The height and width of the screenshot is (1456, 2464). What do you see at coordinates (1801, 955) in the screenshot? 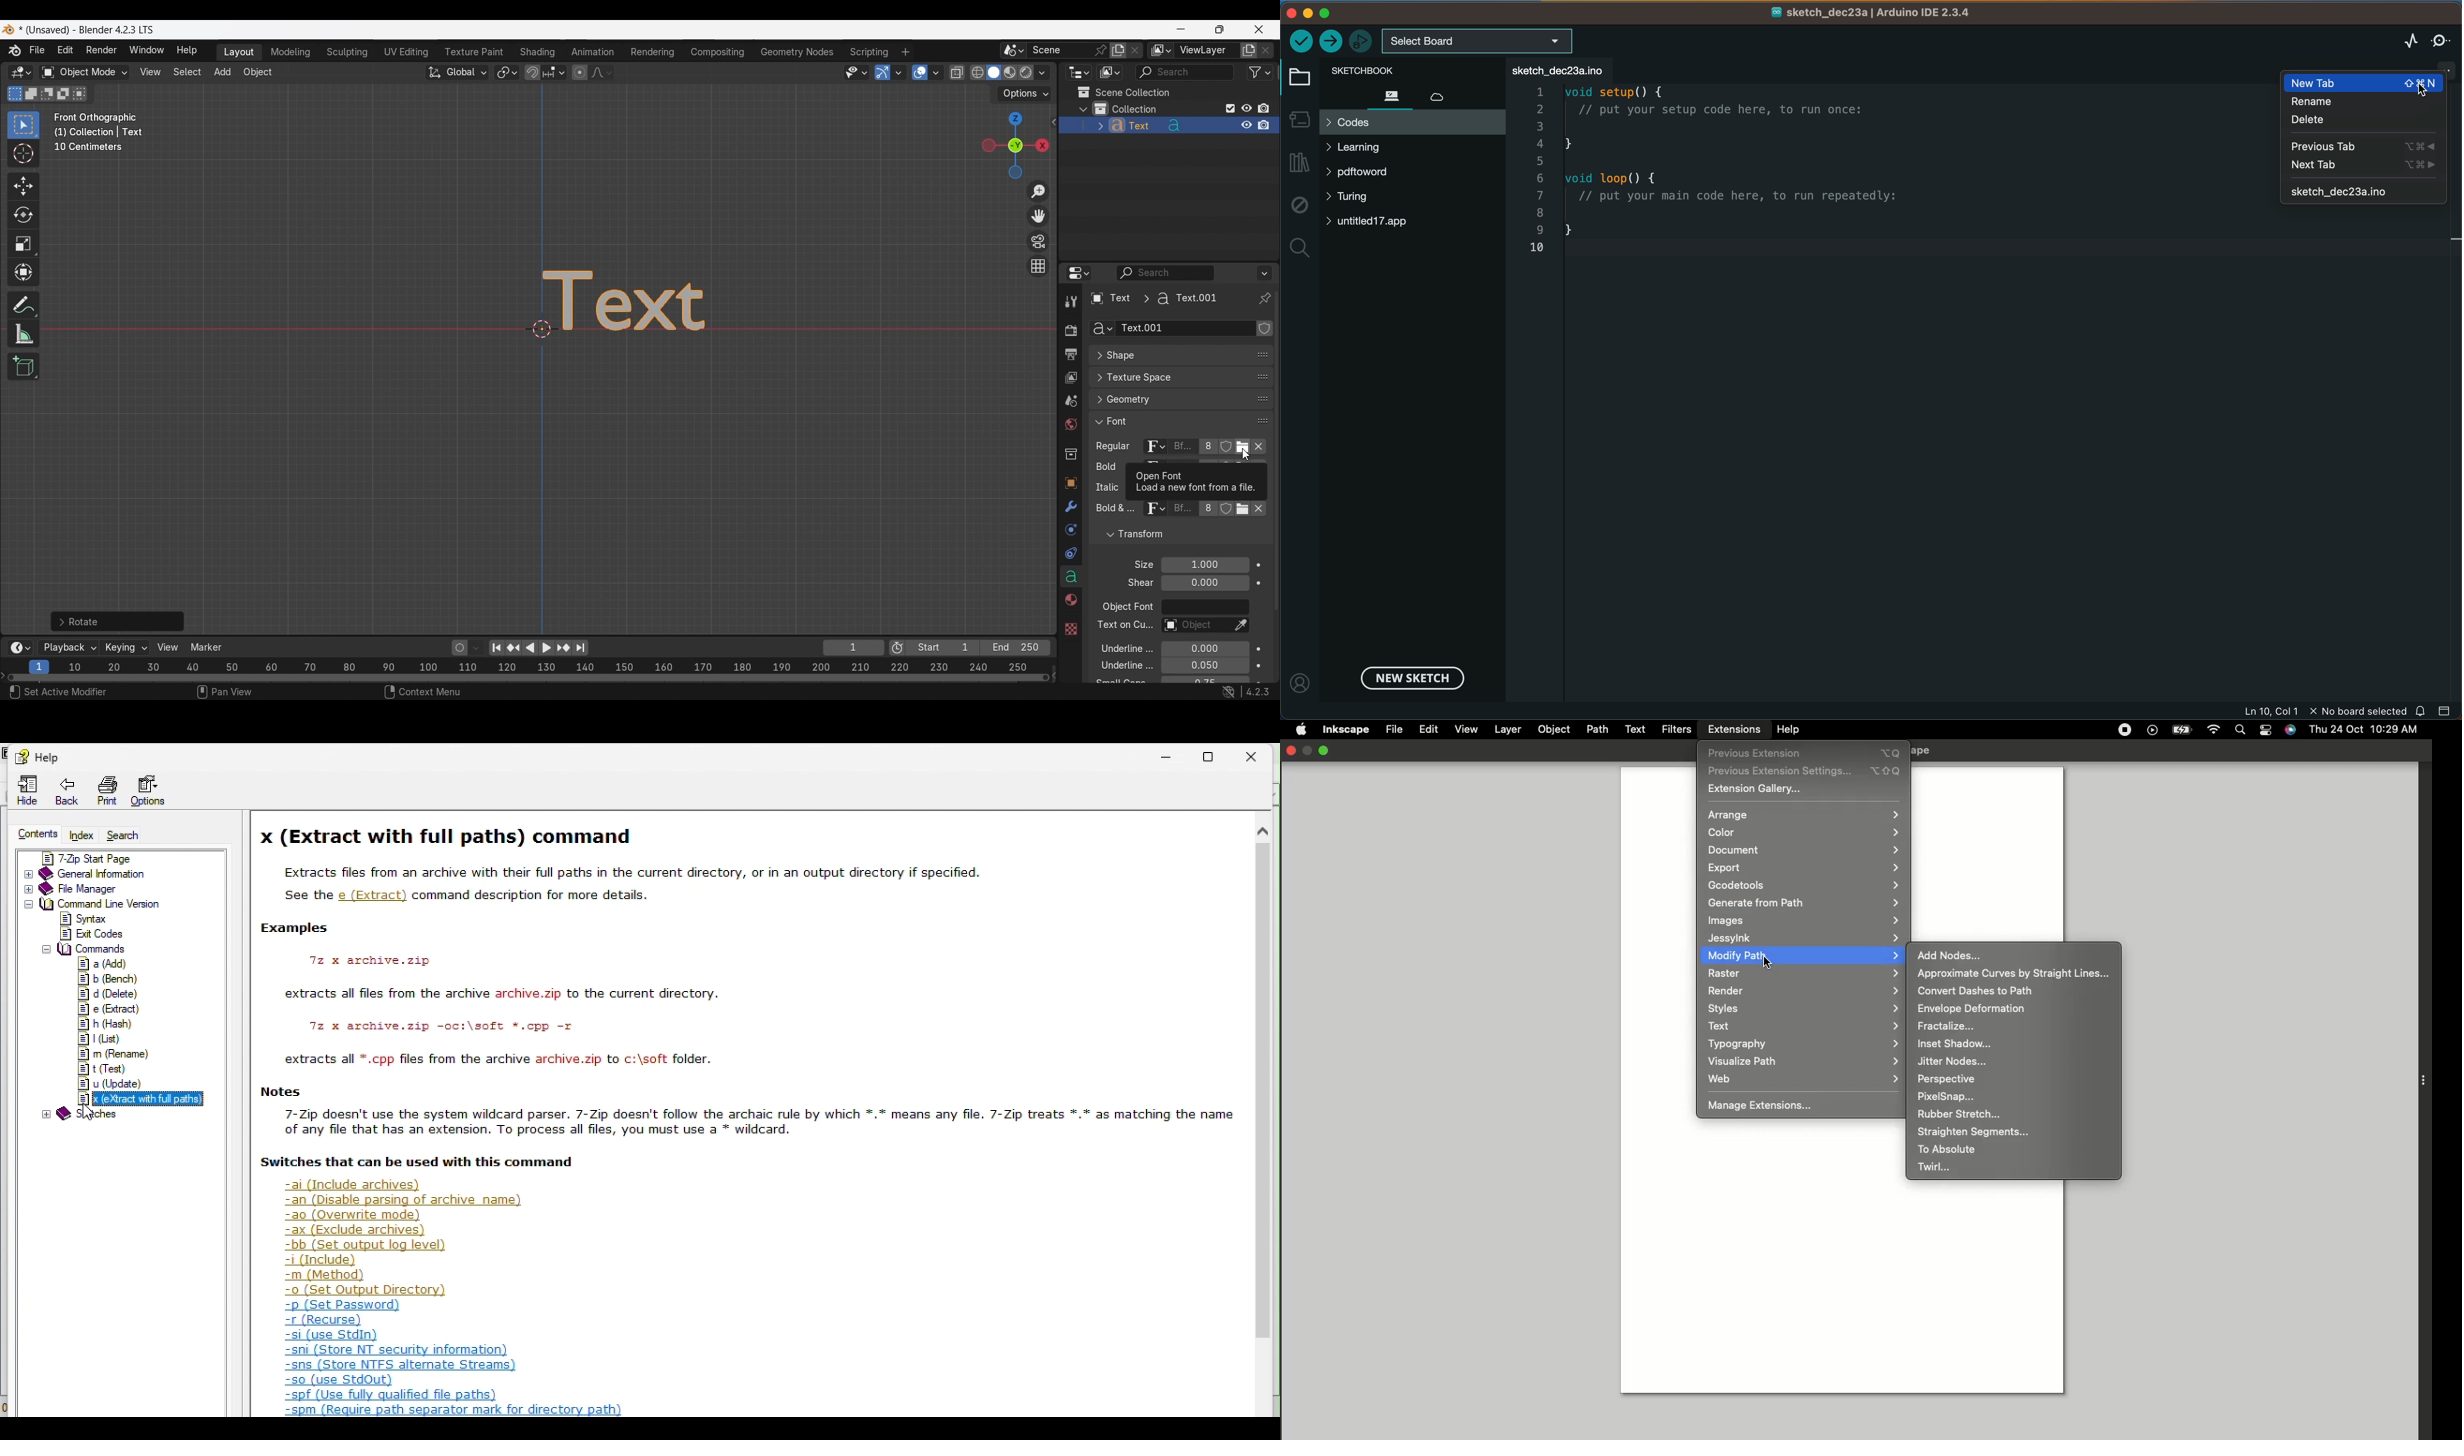
I see `Modify path` at bounding box center [1801, 955].